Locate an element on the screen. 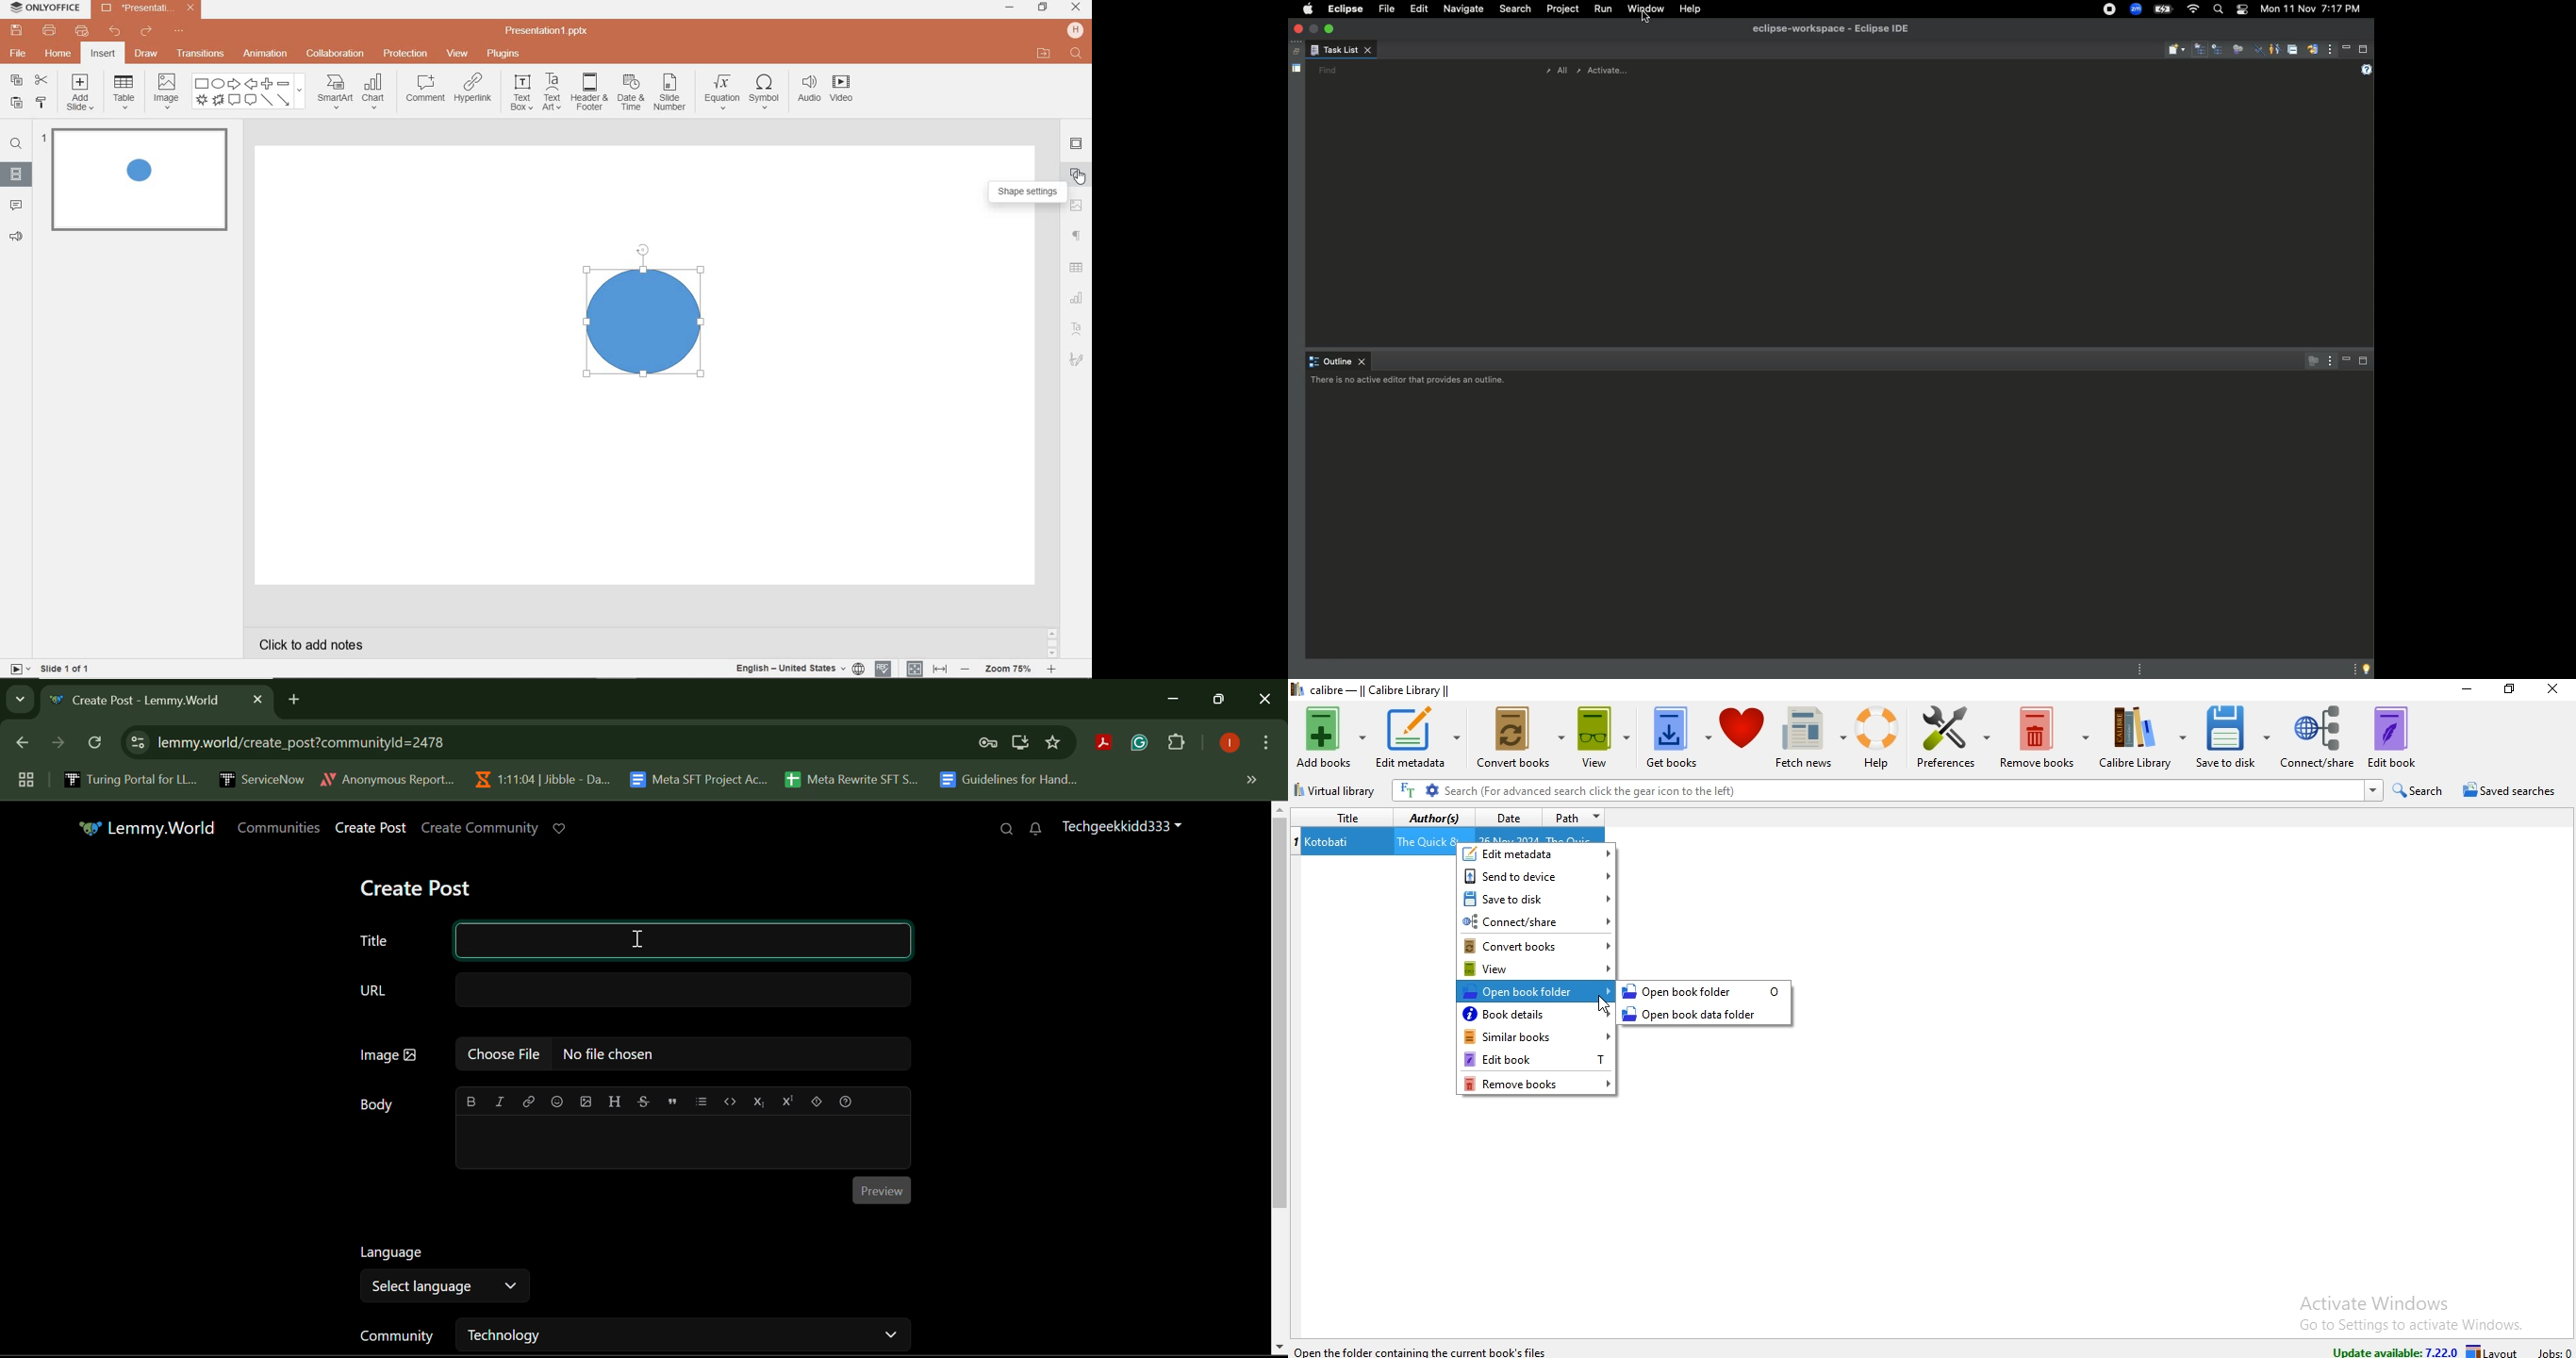 The image size is (2576, 1372). fit to slide is located at coordinates (916, 668).